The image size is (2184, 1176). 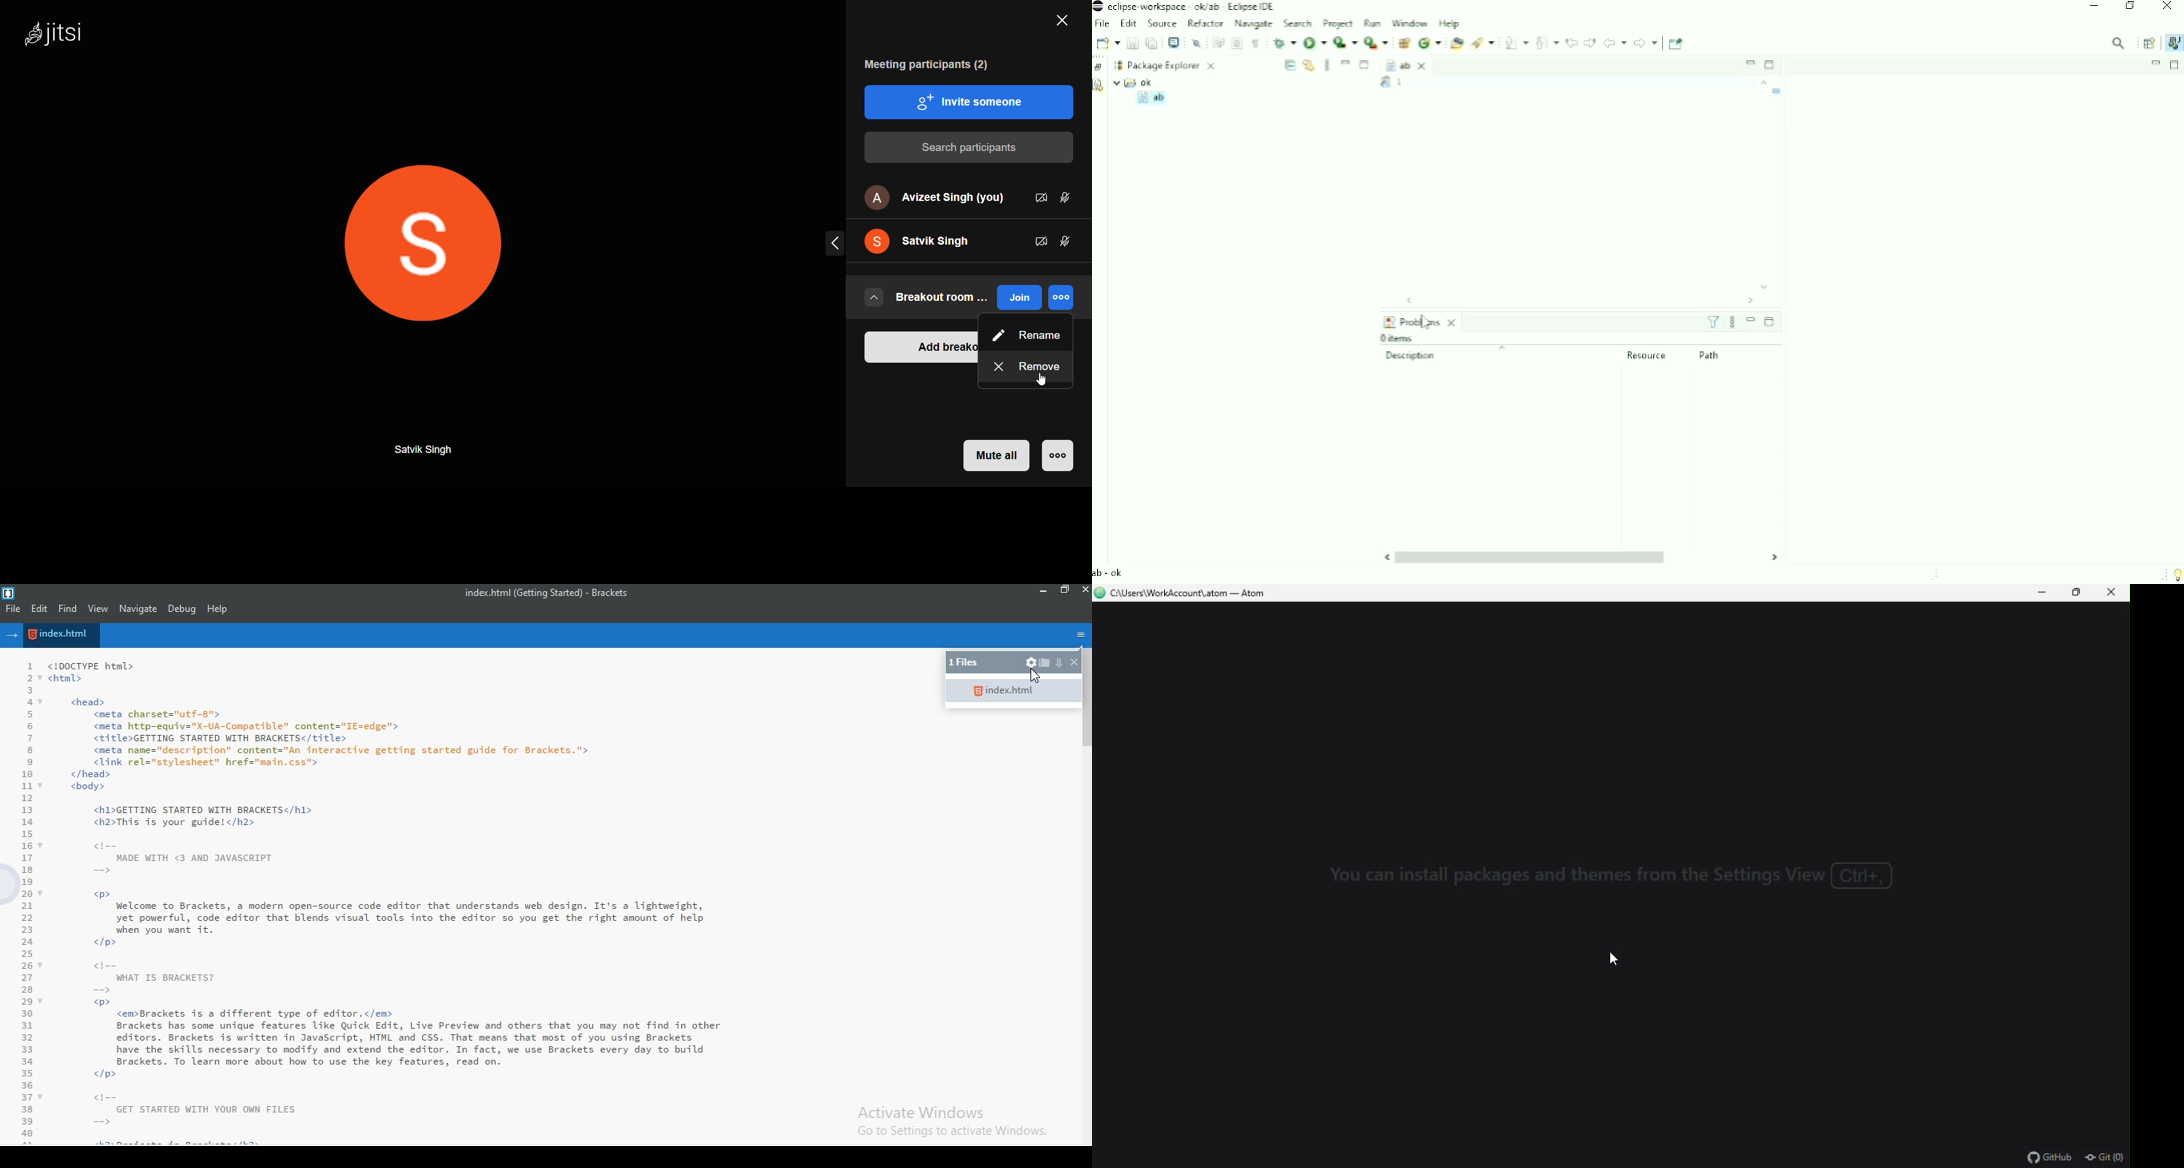 I want to click on open folder, so click(x=1046, y=662).